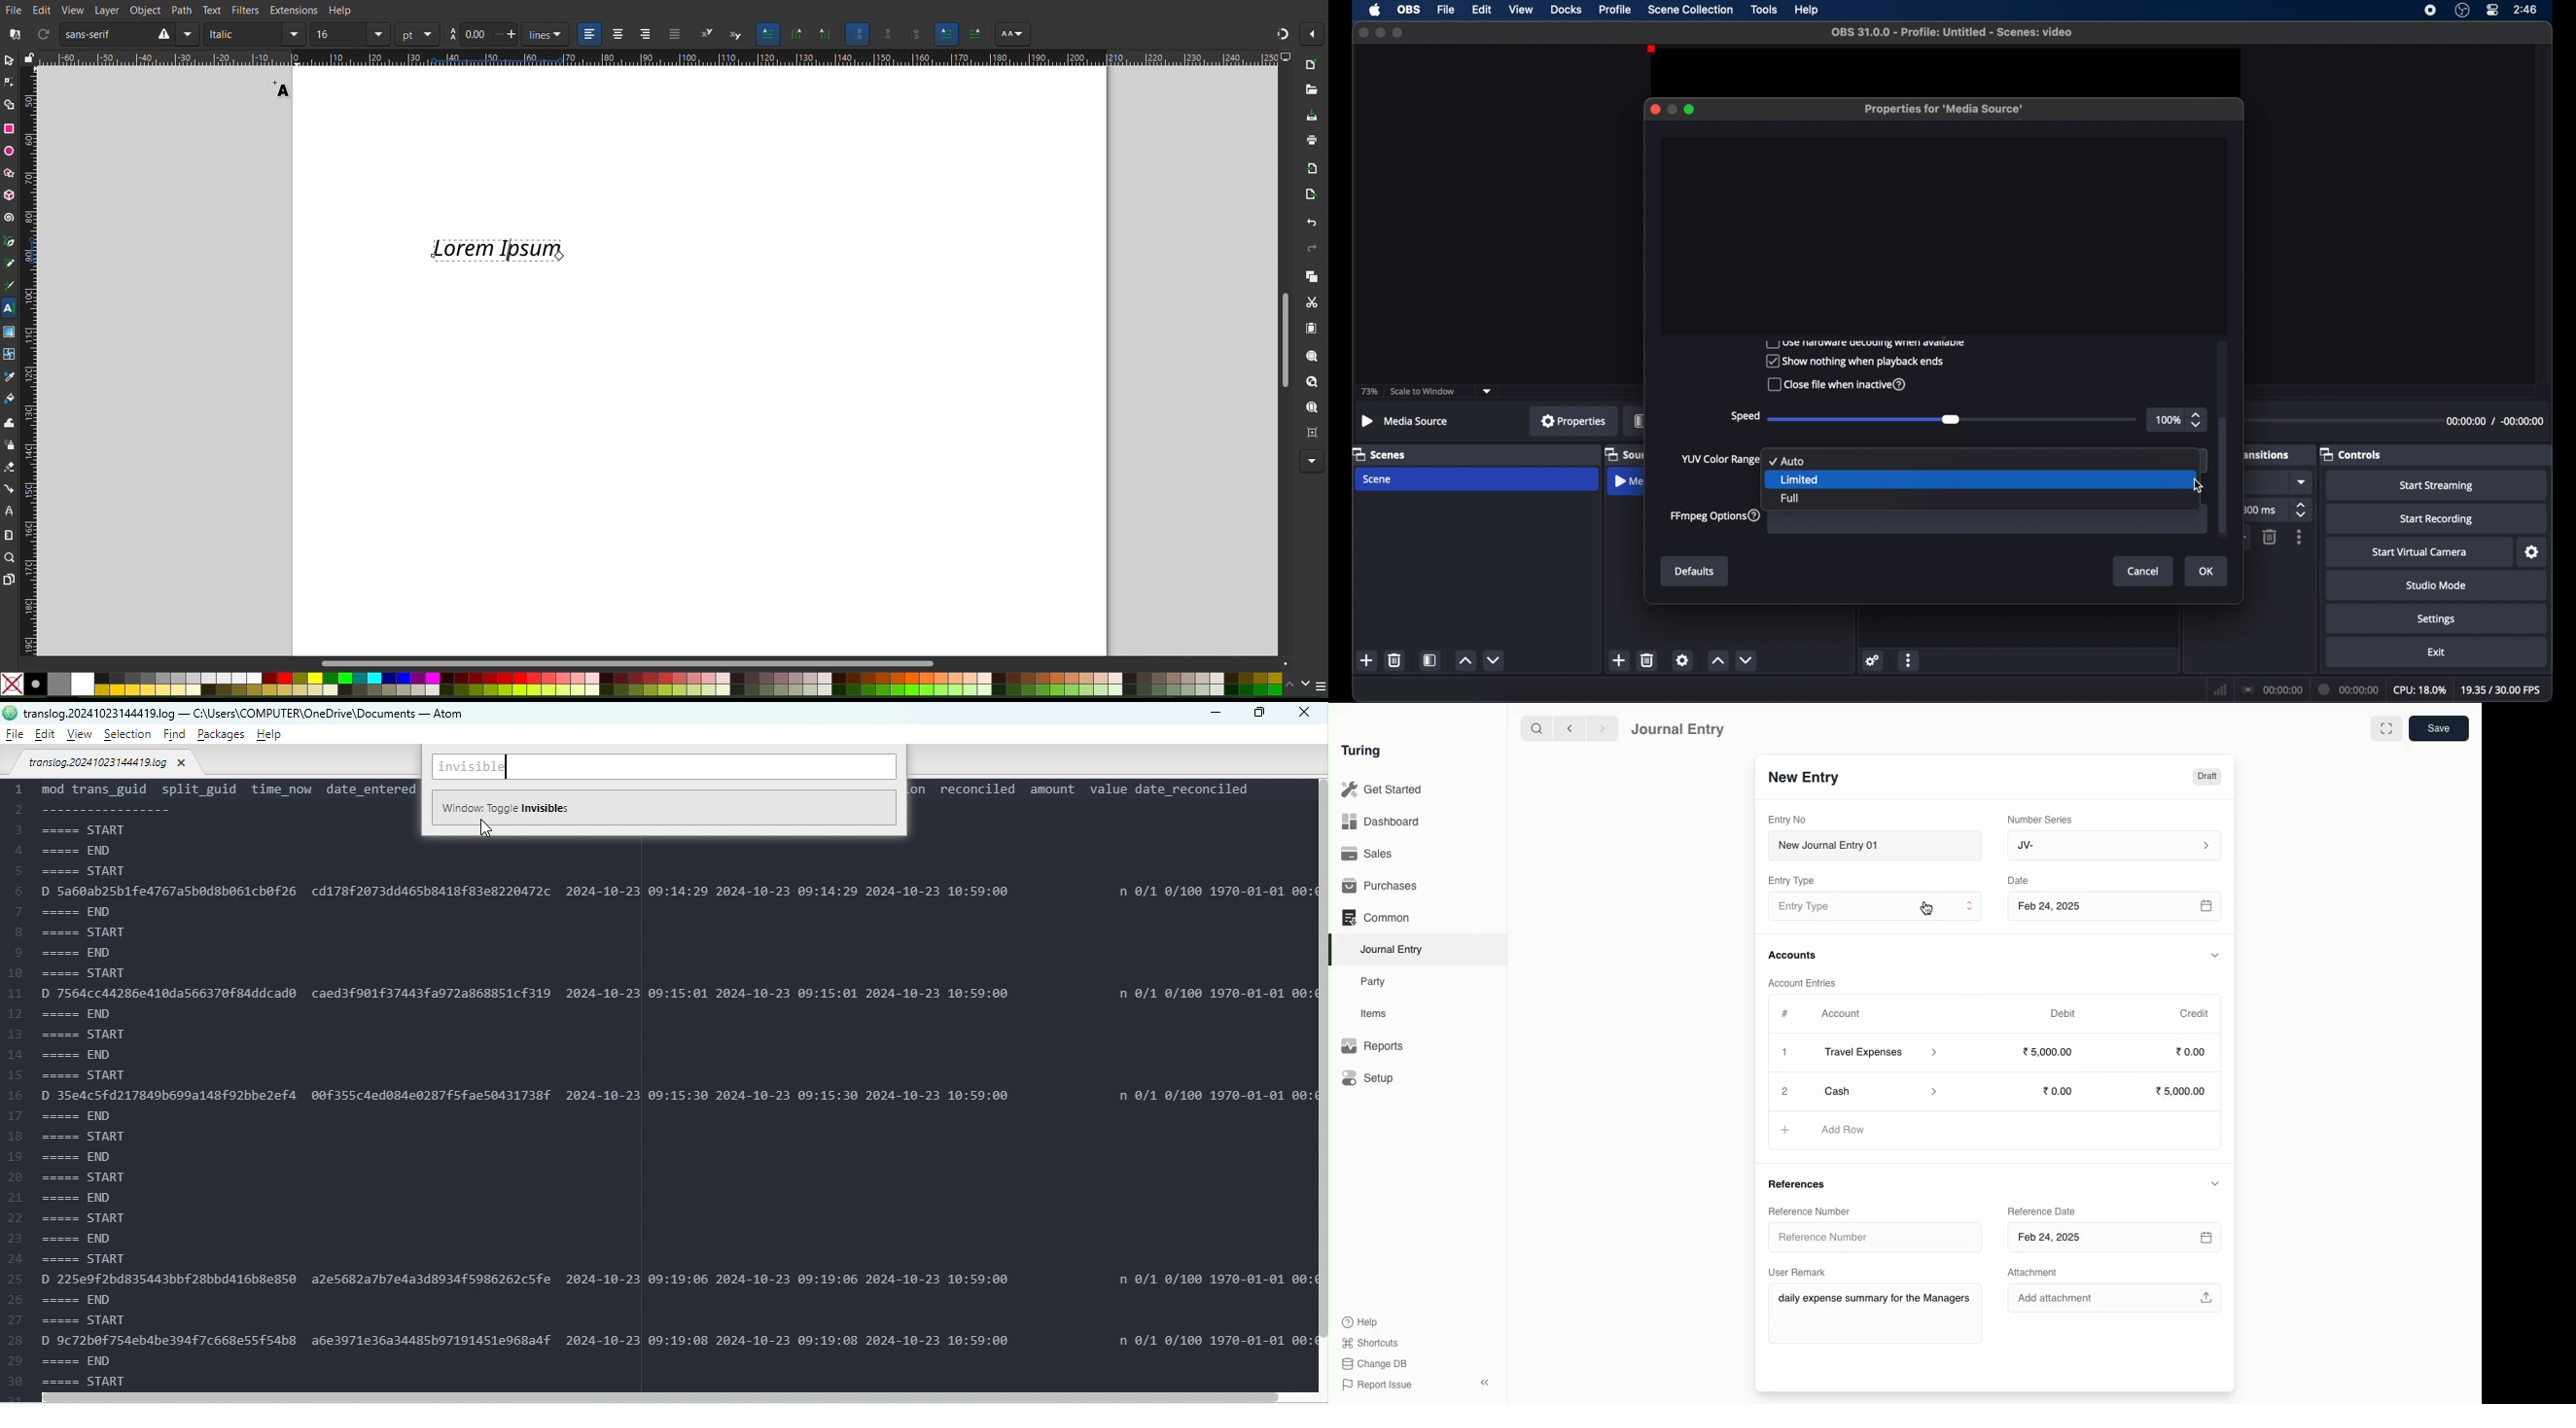 This screenshot has height=1428, width=2576. Describe the element at coordinates (1380, 454) in the screenshot. I see `scenes` at that location.